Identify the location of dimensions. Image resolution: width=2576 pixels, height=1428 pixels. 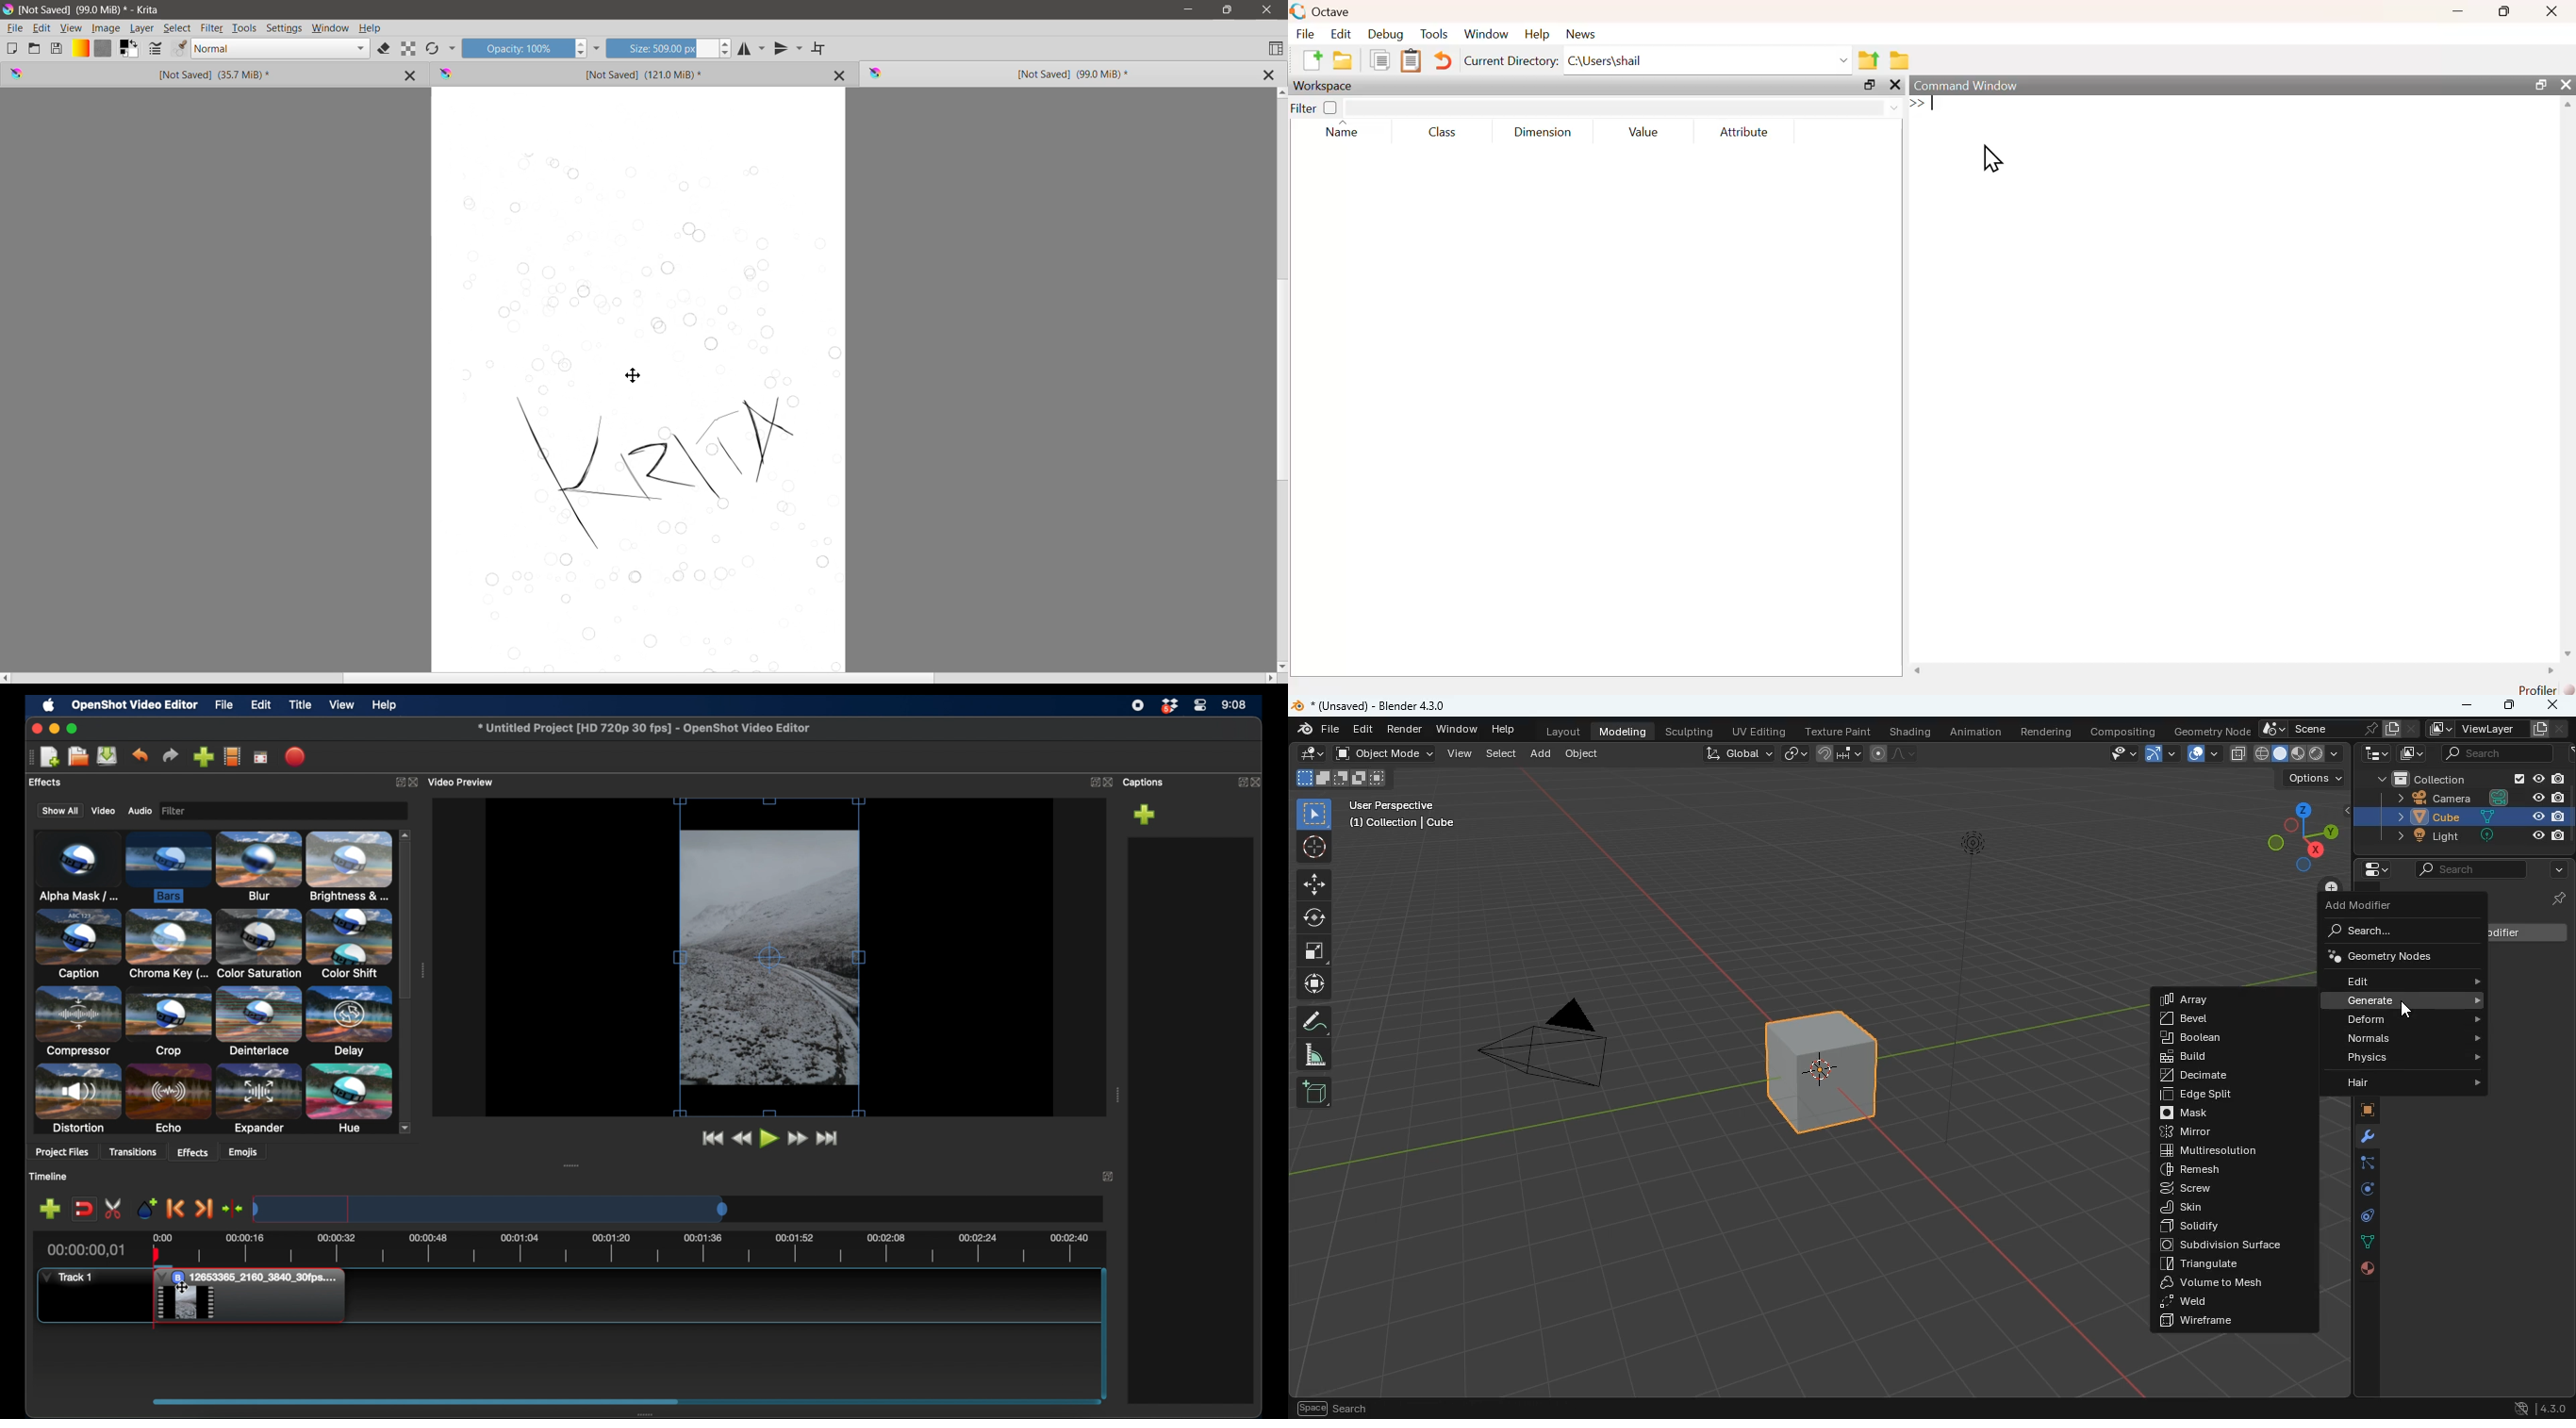
(2303, 833).